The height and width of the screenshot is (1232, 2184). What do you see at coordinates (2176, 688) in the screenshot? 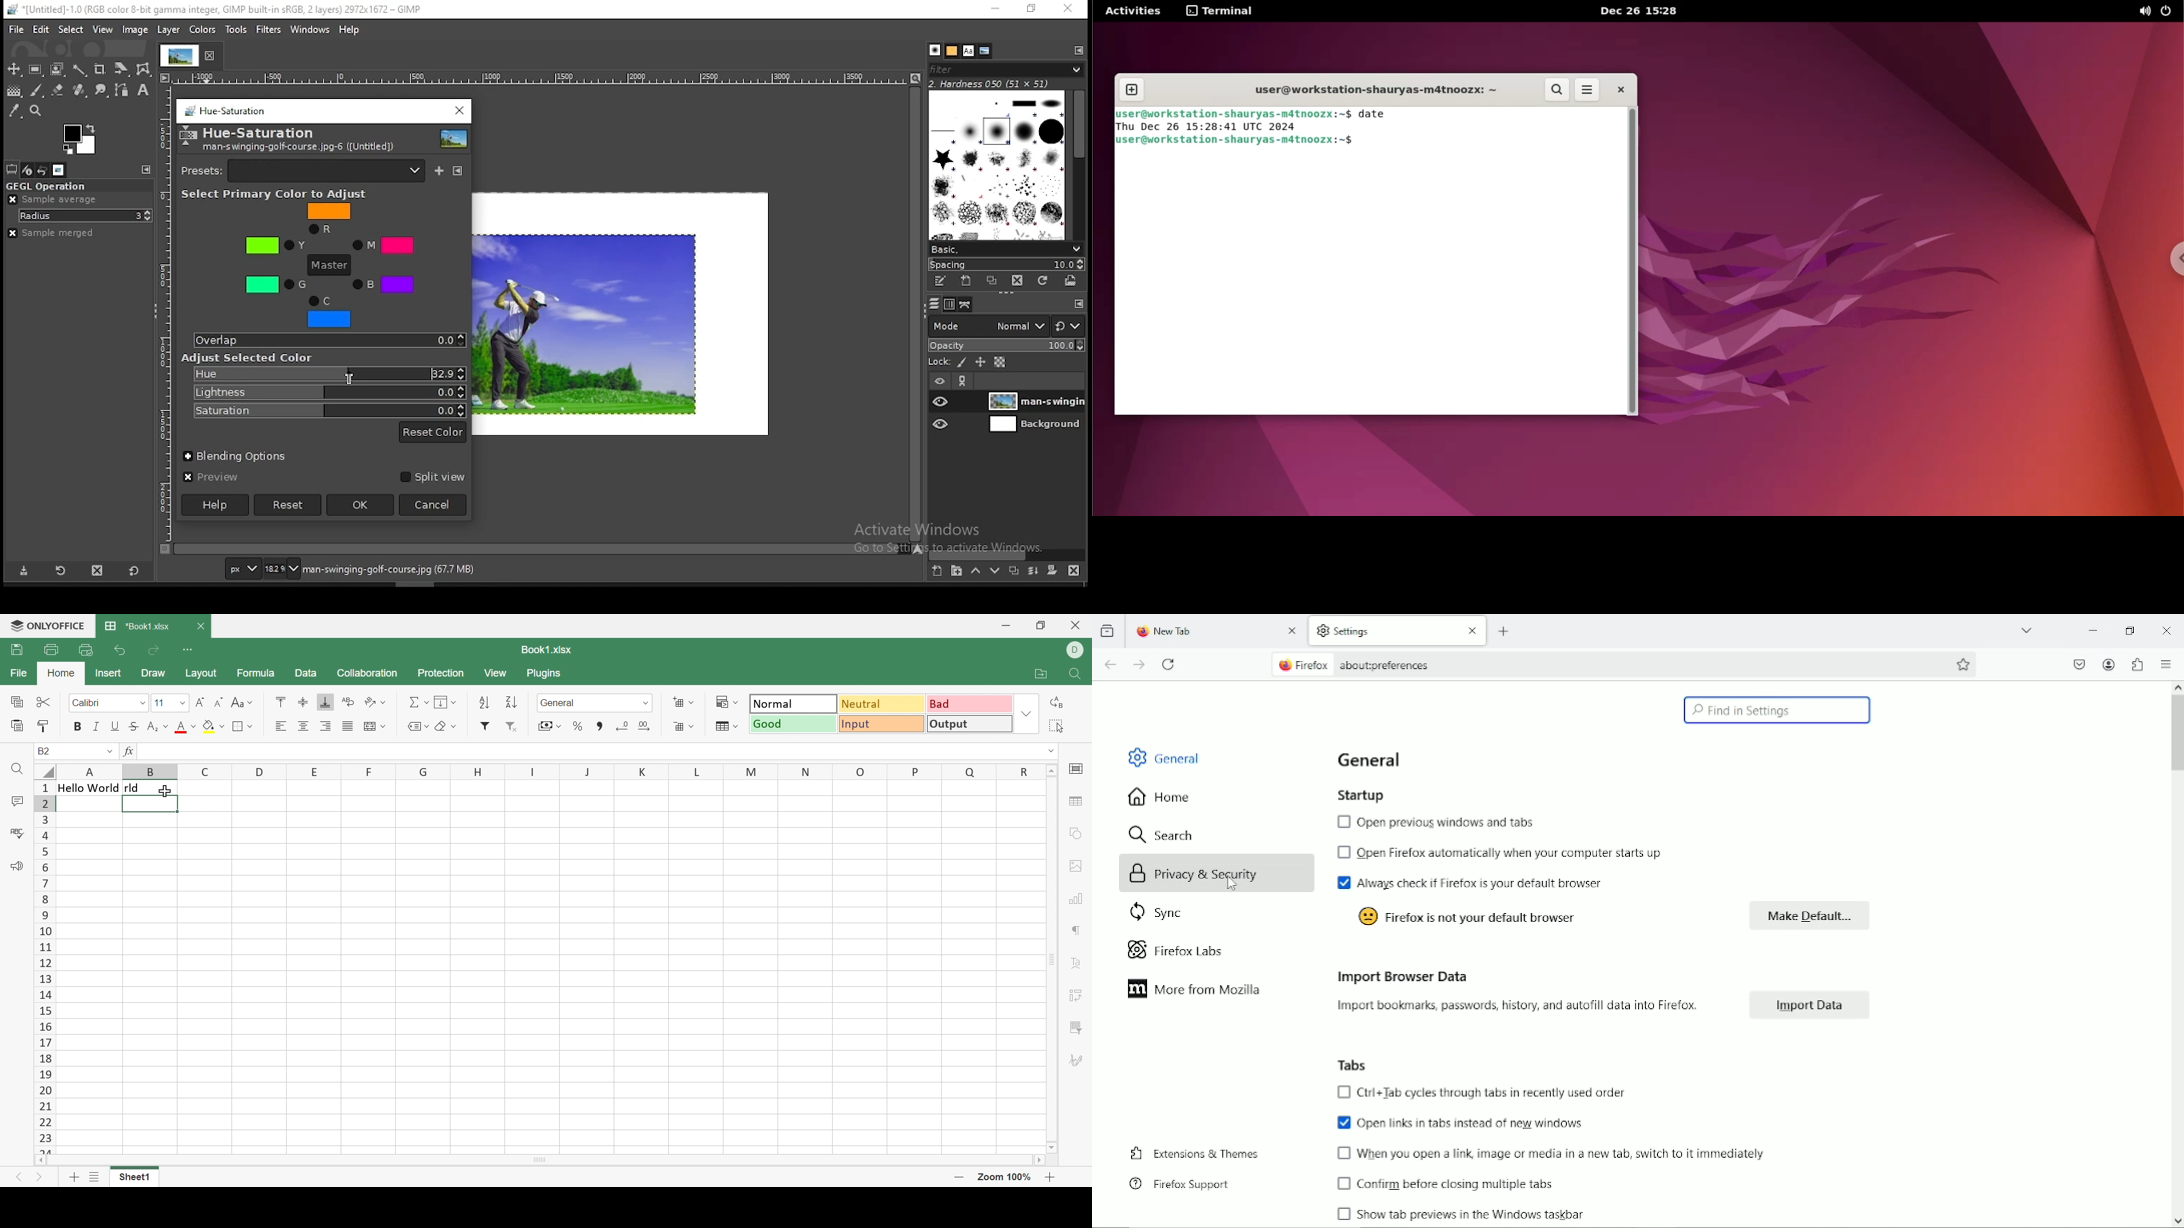
I see `scroll up` at bounding box center [2176, 688].